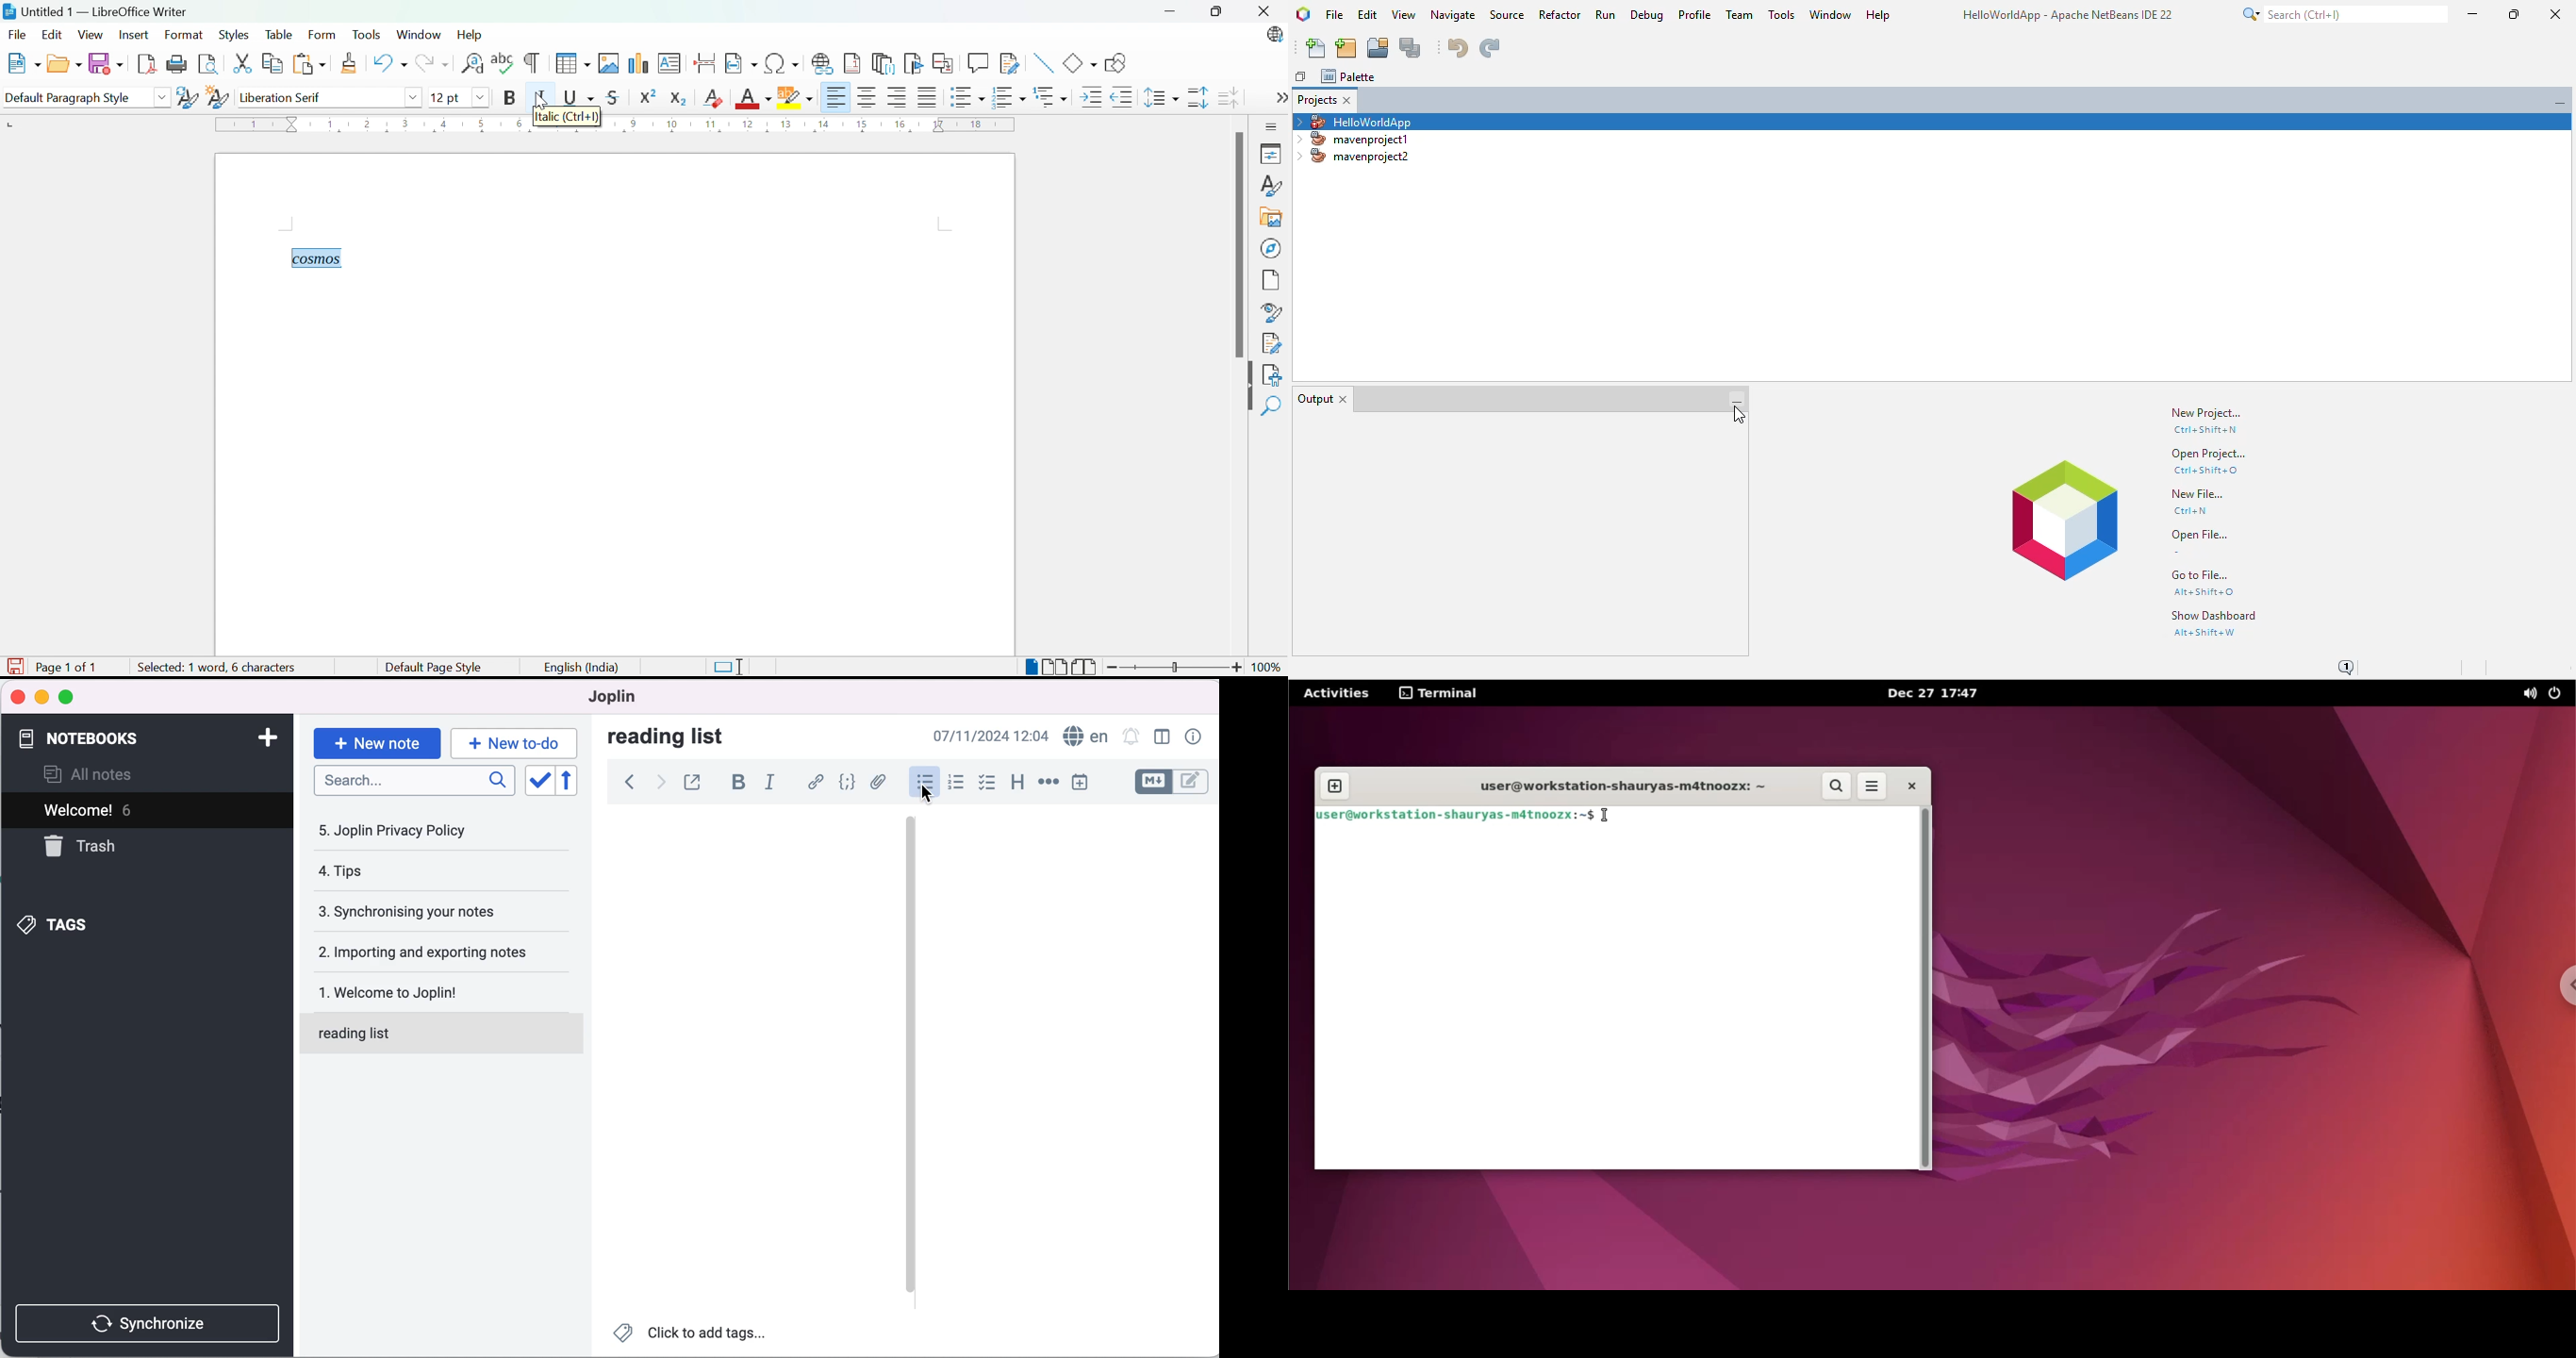  What do you see at coordinates (417, 99) in the screenshot?
I see `Drop down` at bounding box center [417, 99].